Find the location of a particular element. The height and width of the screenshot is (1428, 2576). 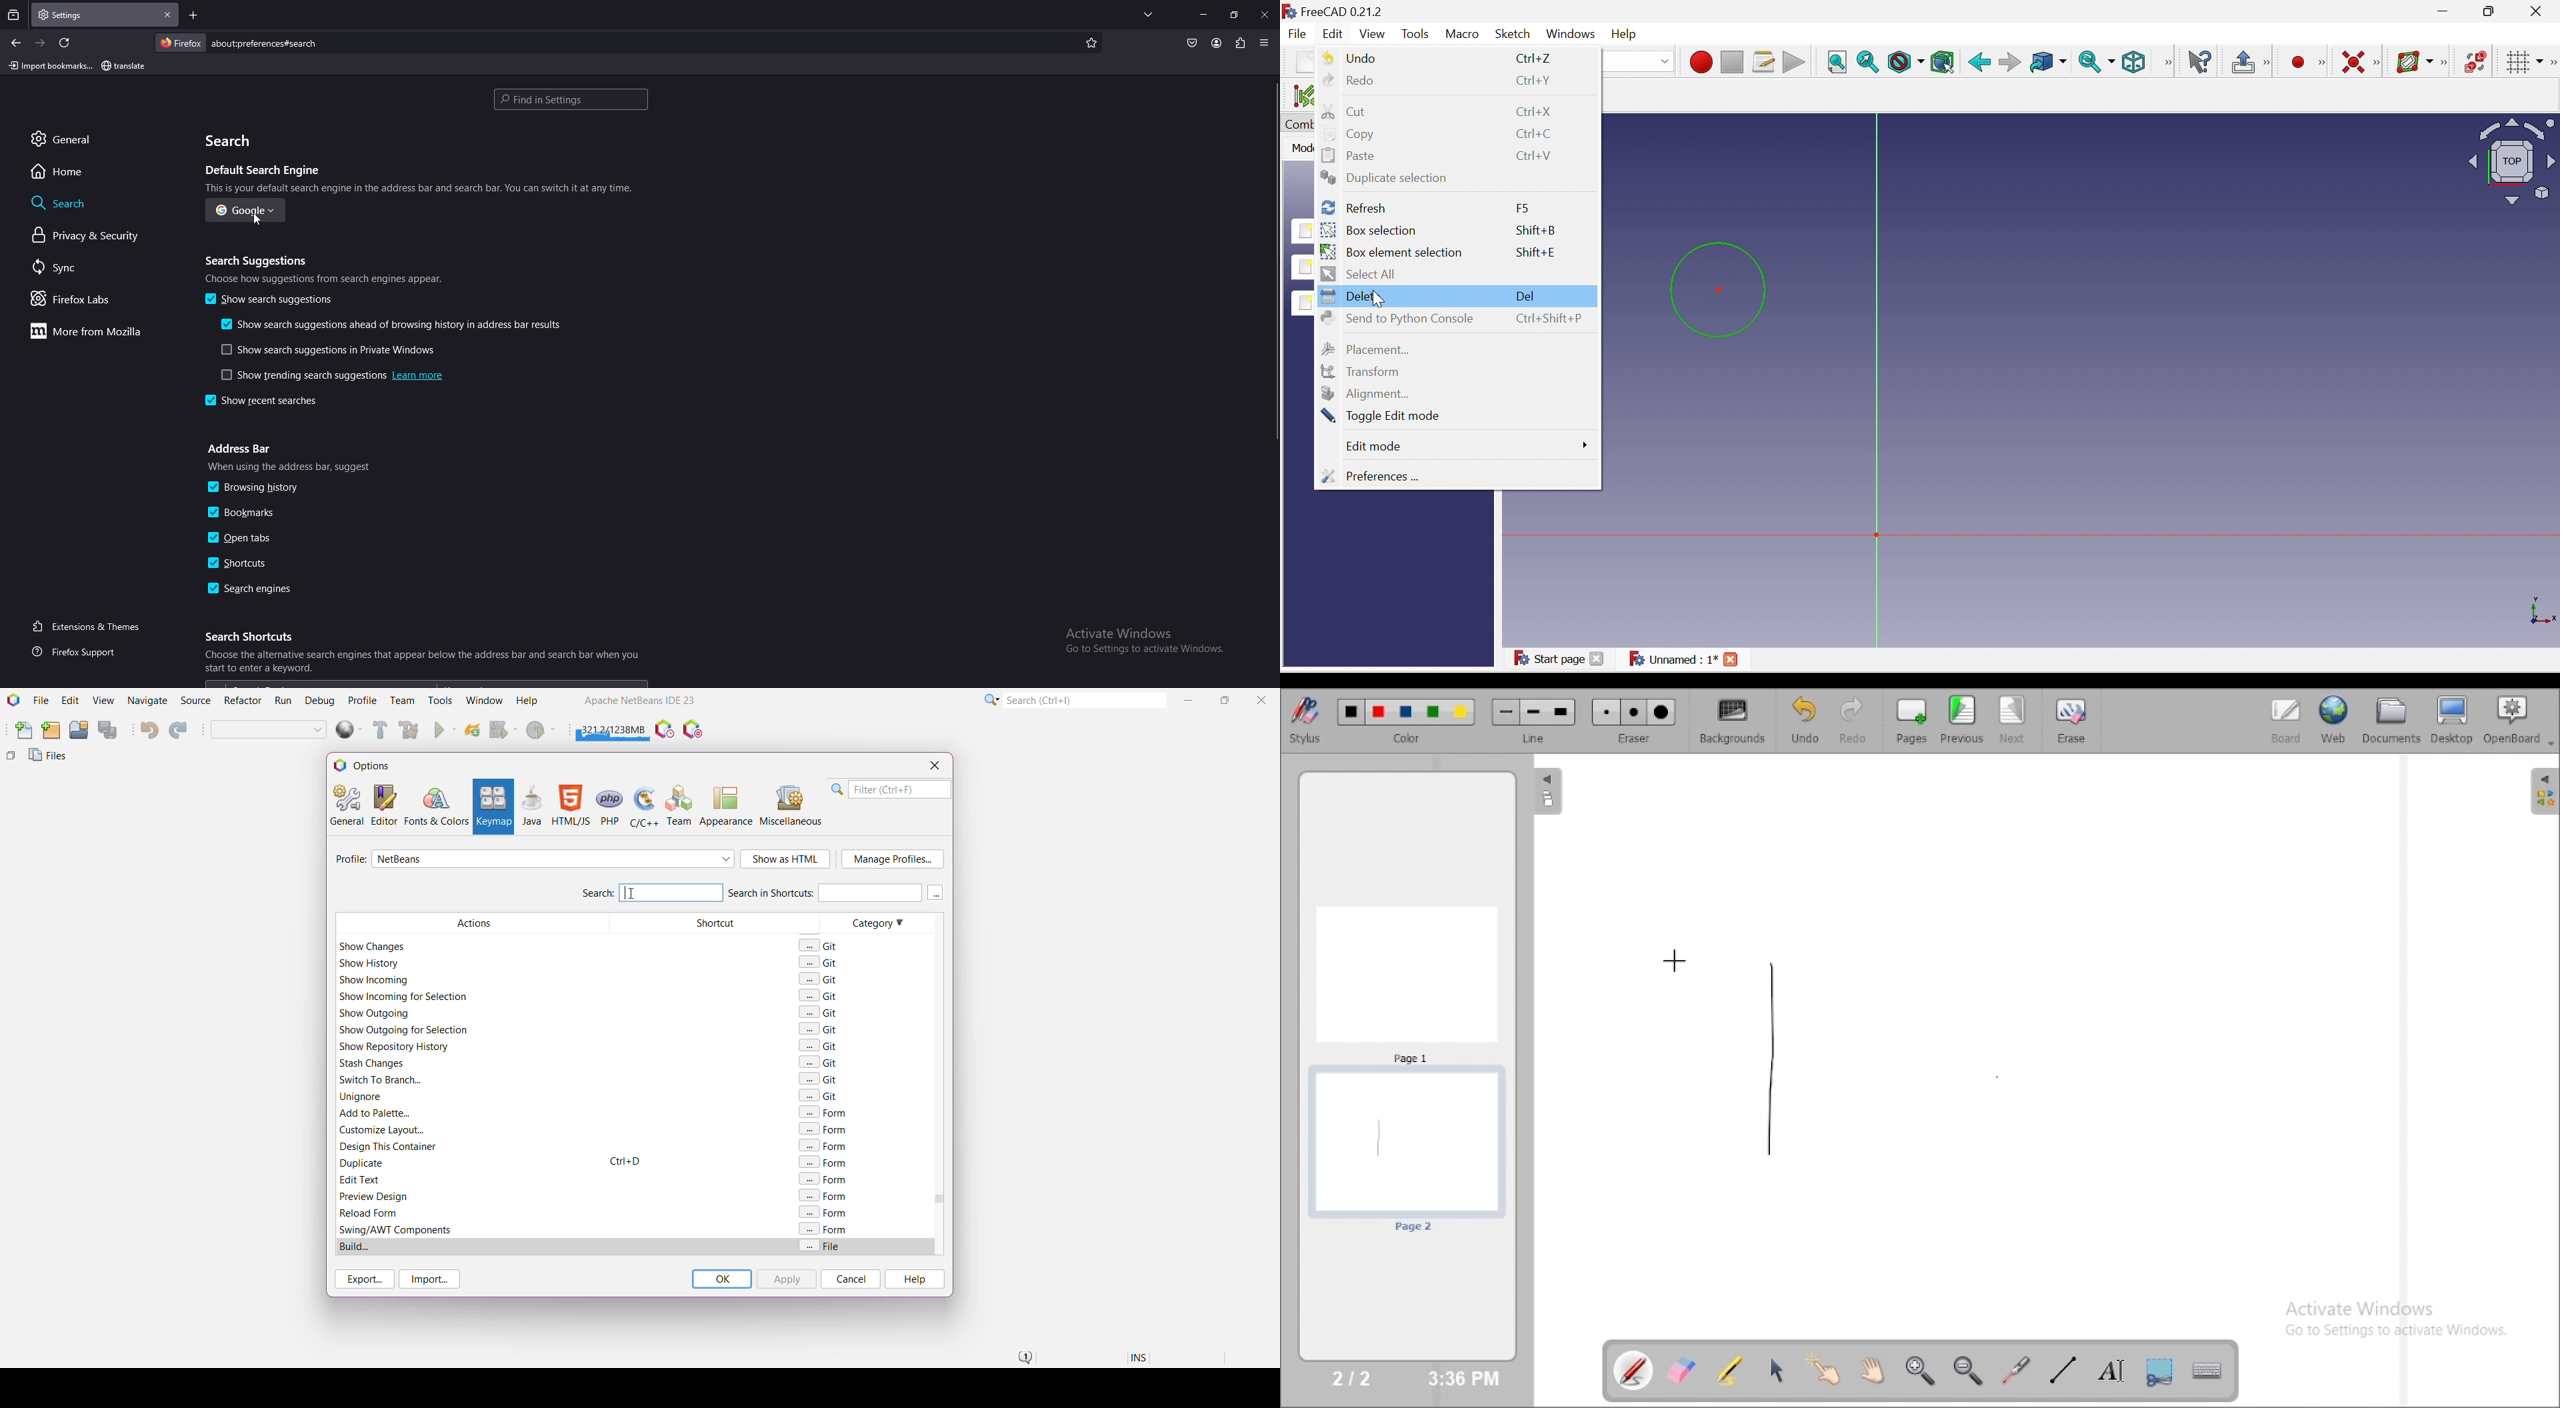

import bookmark is located at coordinates (49, 65).